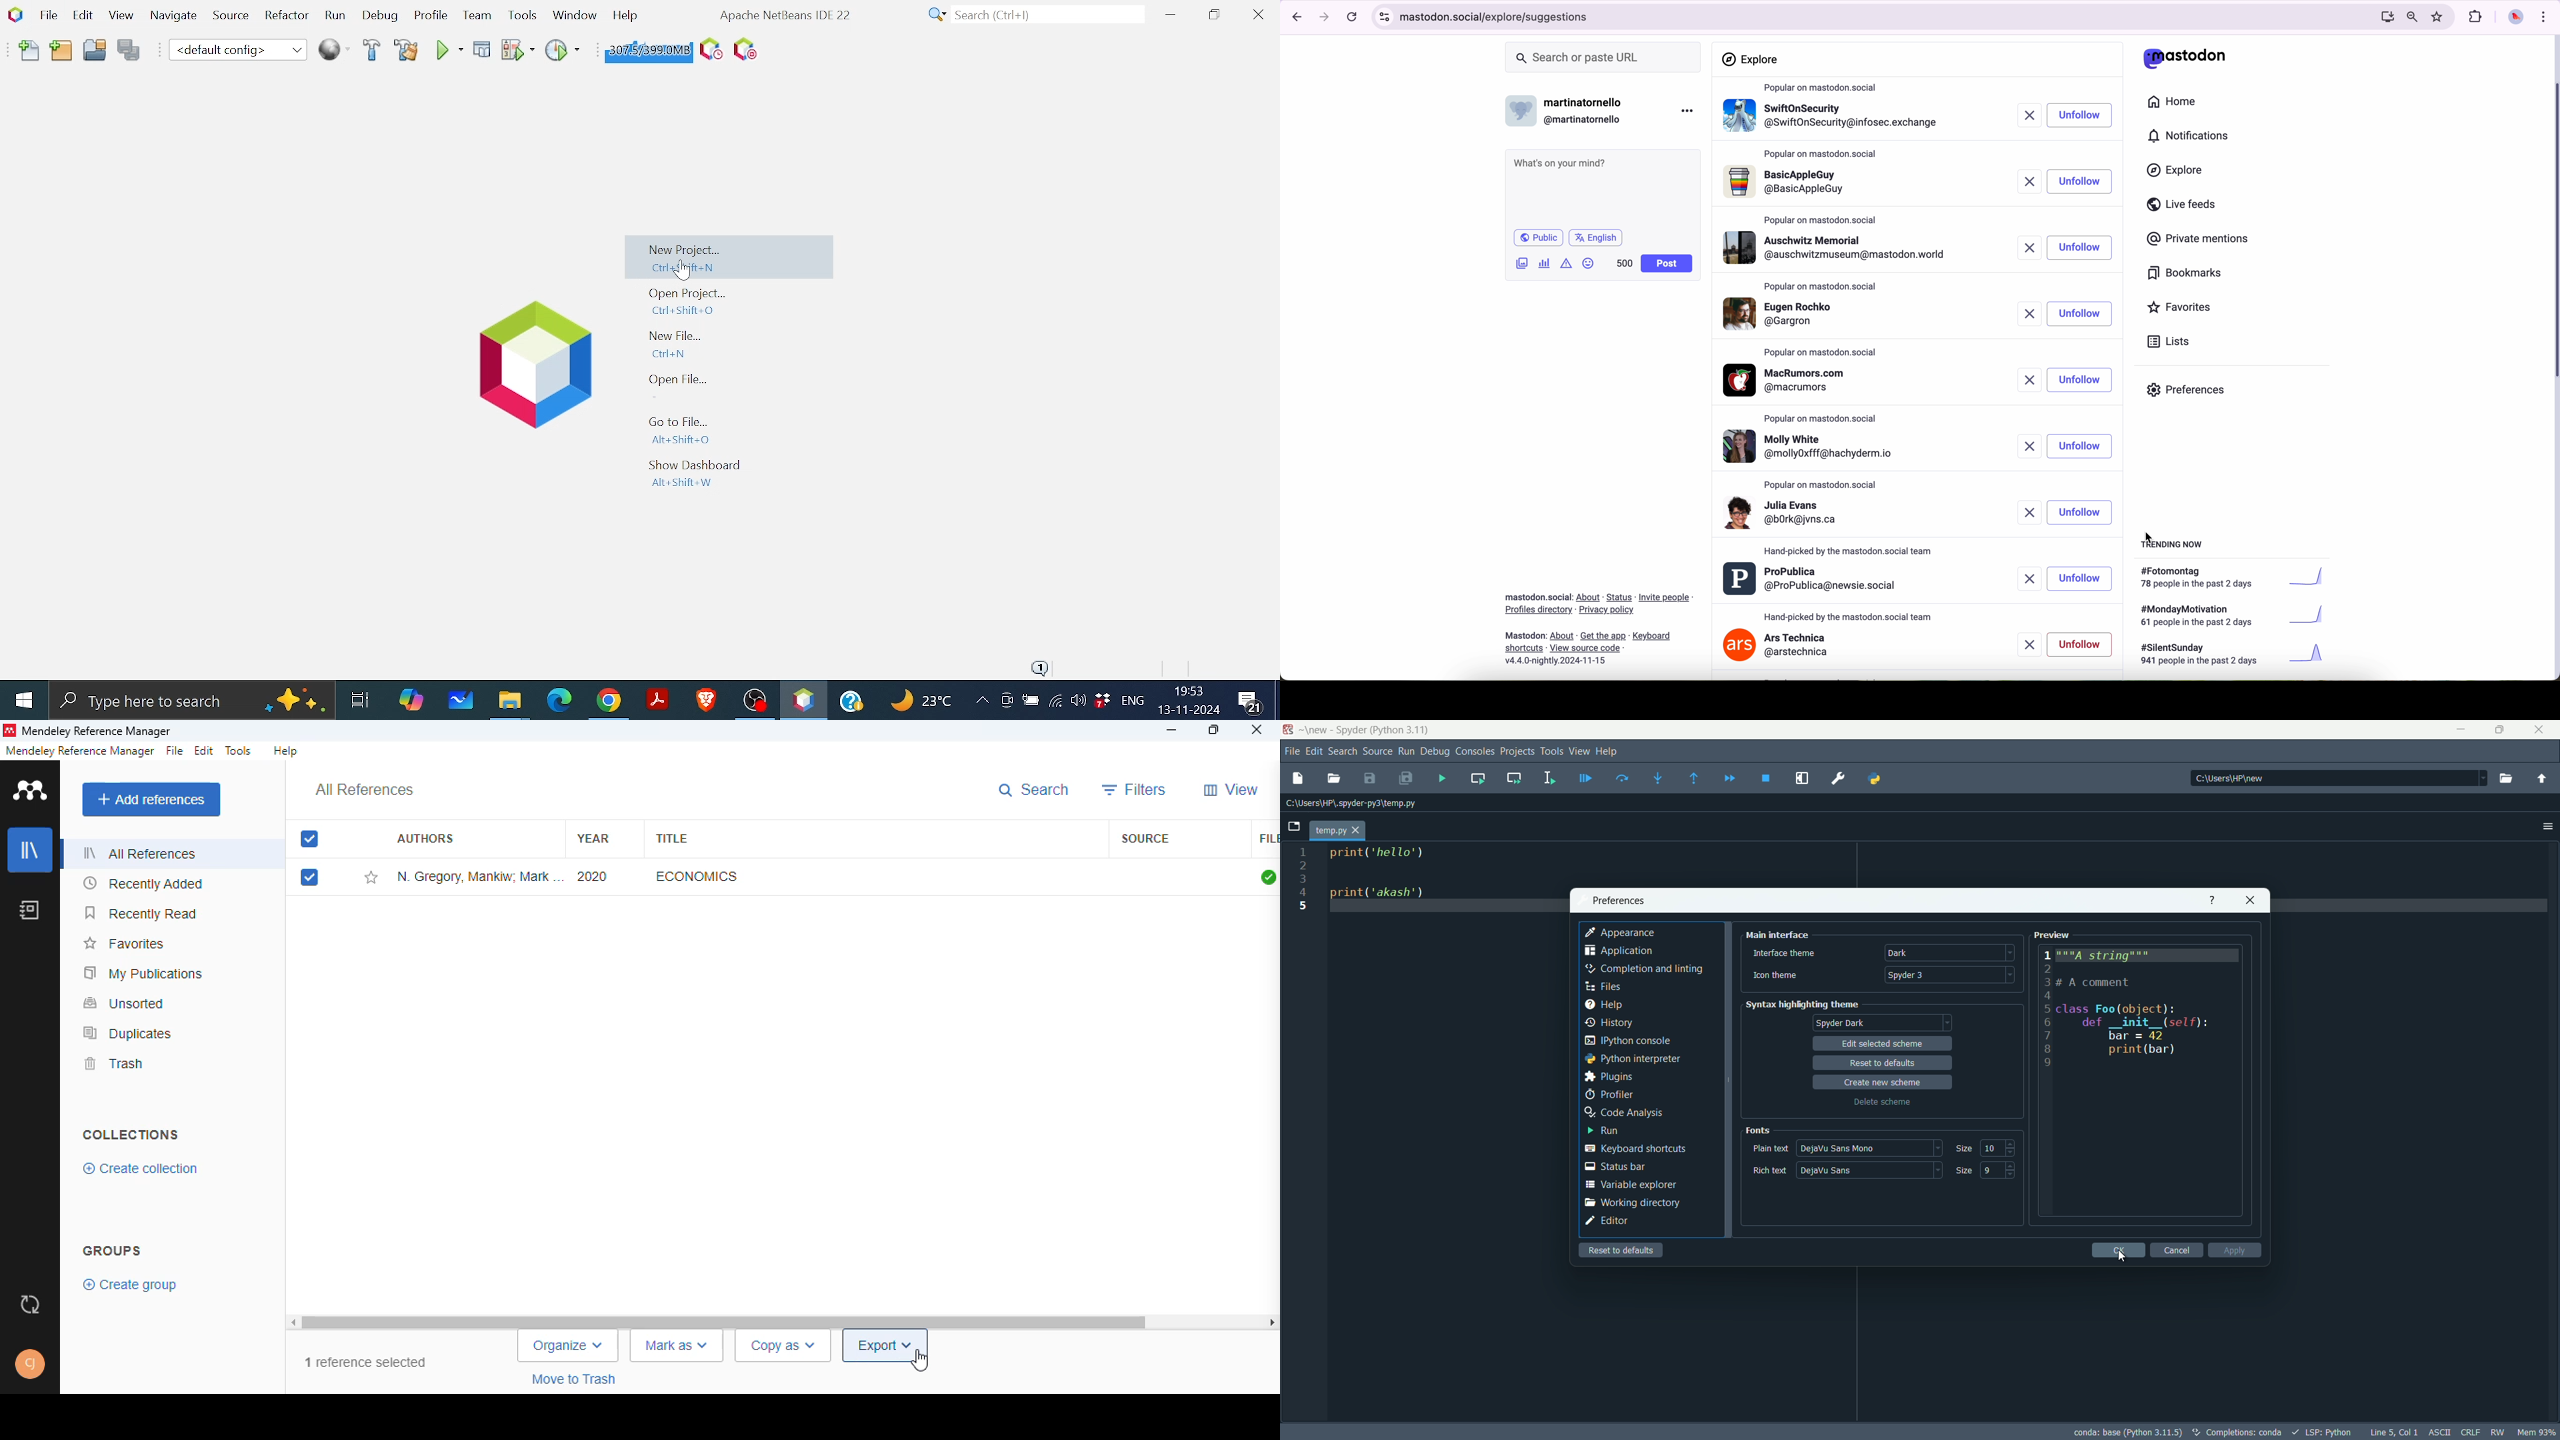 This screenshot has height=1456, width=2576. I want to click on profile, so click(30, 1365).